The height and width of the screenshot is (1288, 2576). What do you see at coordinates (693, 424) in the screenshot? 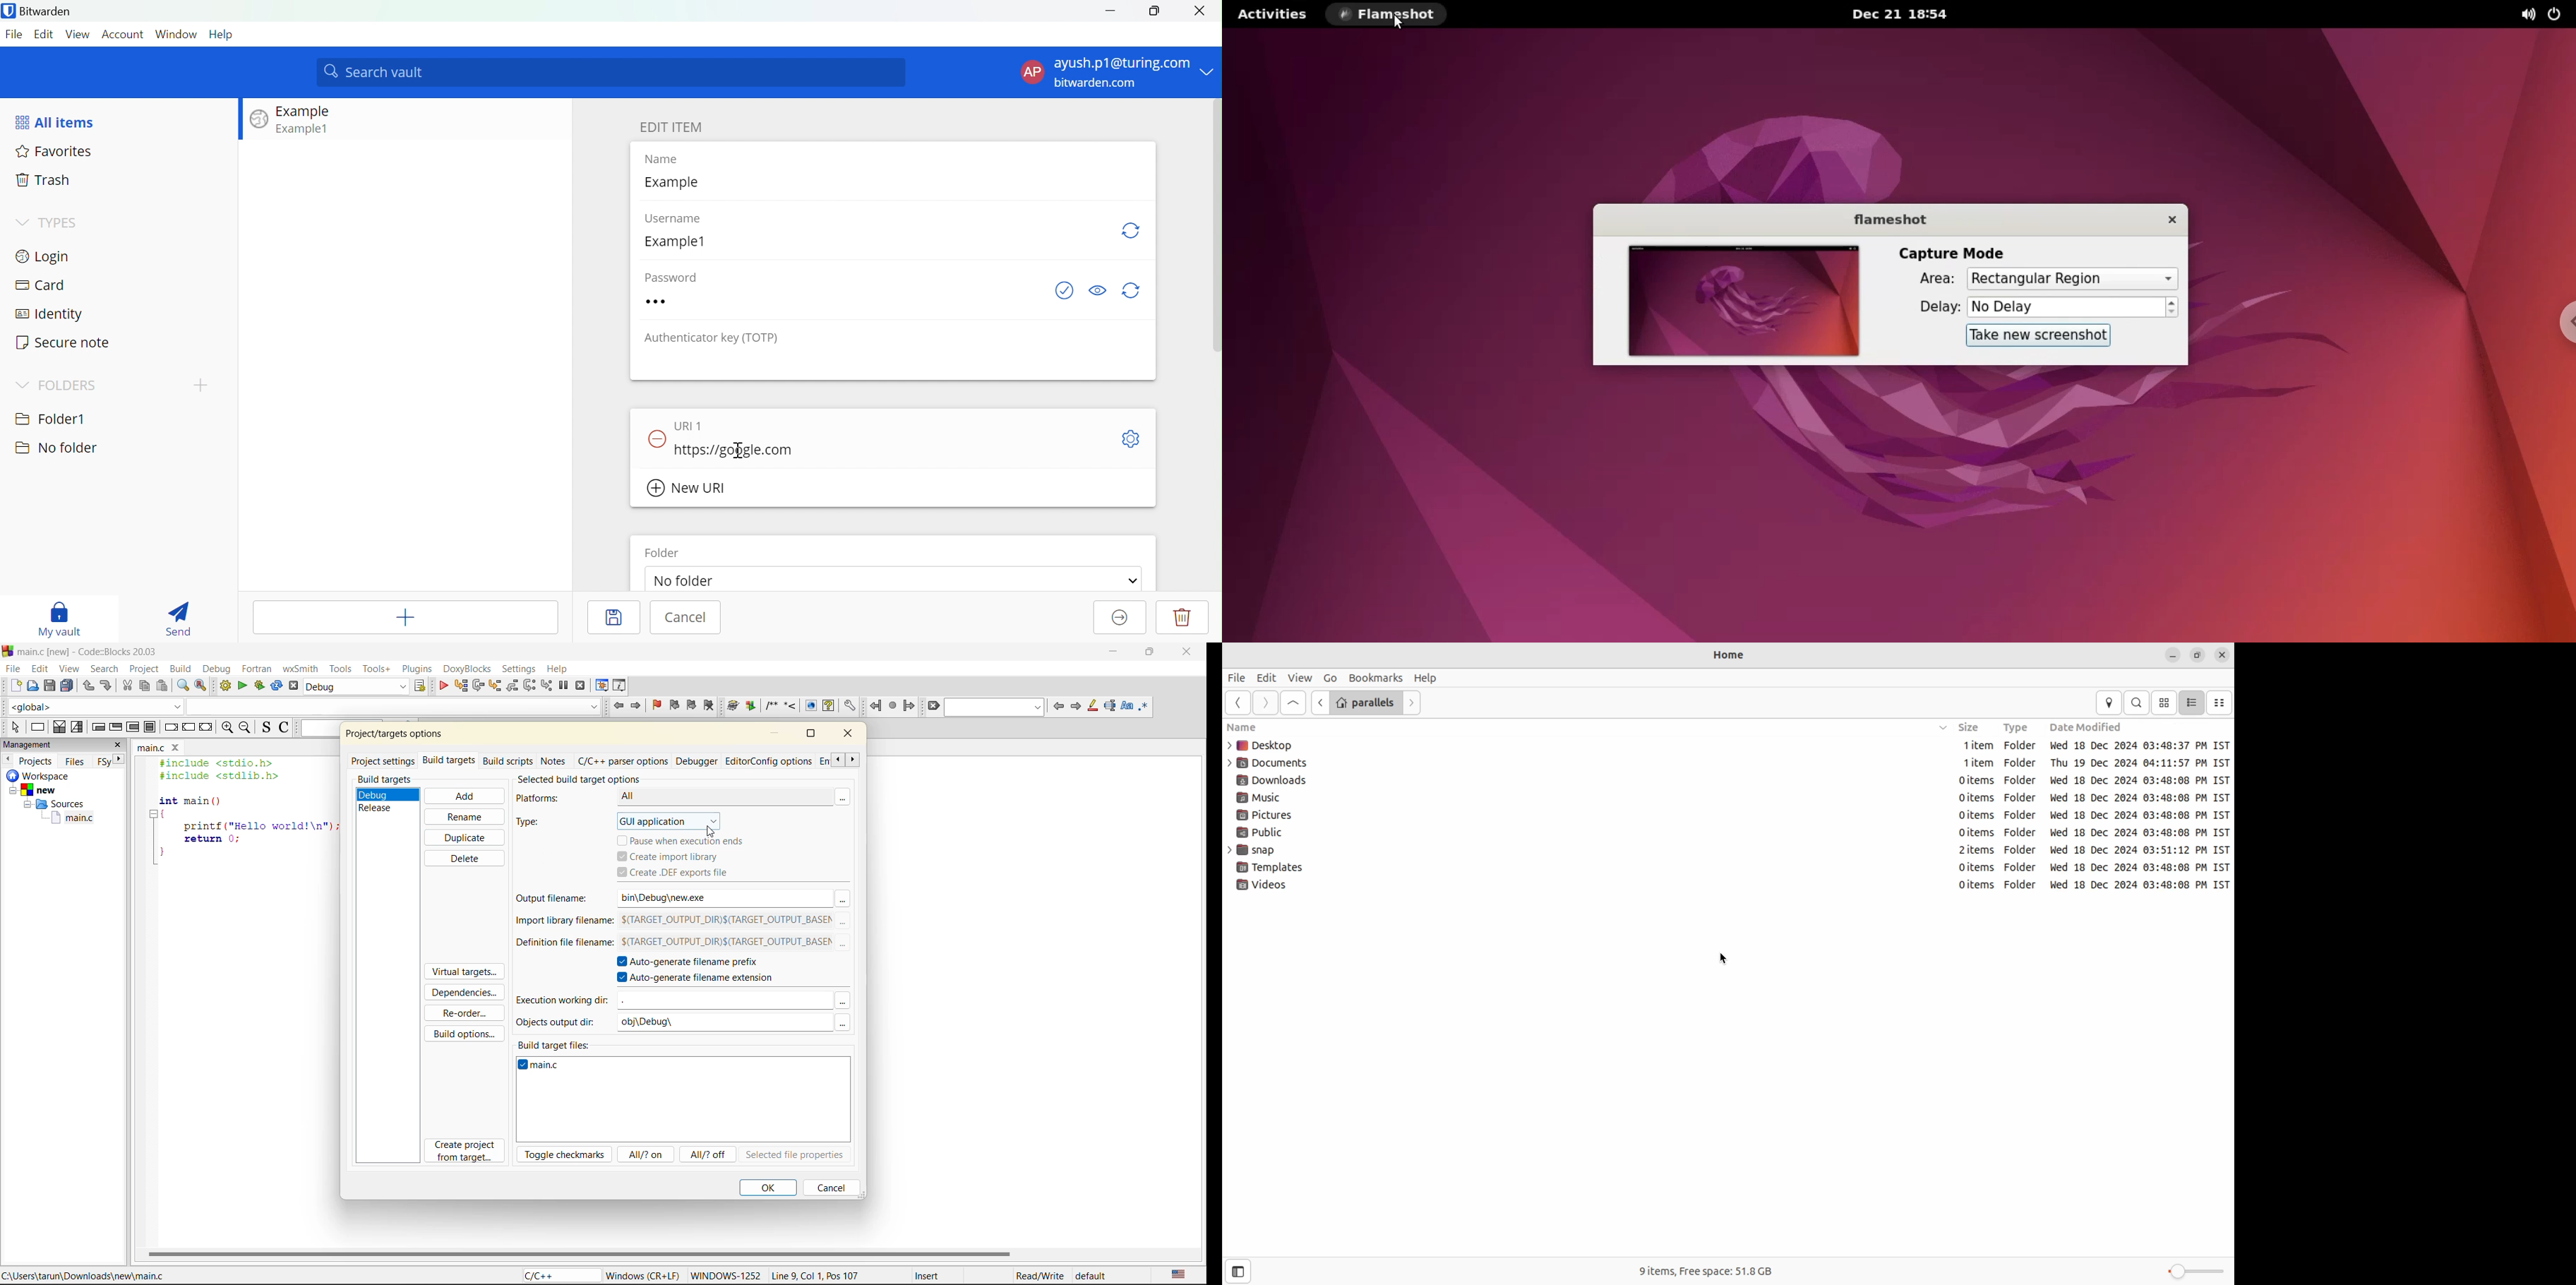
I see `URL 1` at bounding box center [693, 424].